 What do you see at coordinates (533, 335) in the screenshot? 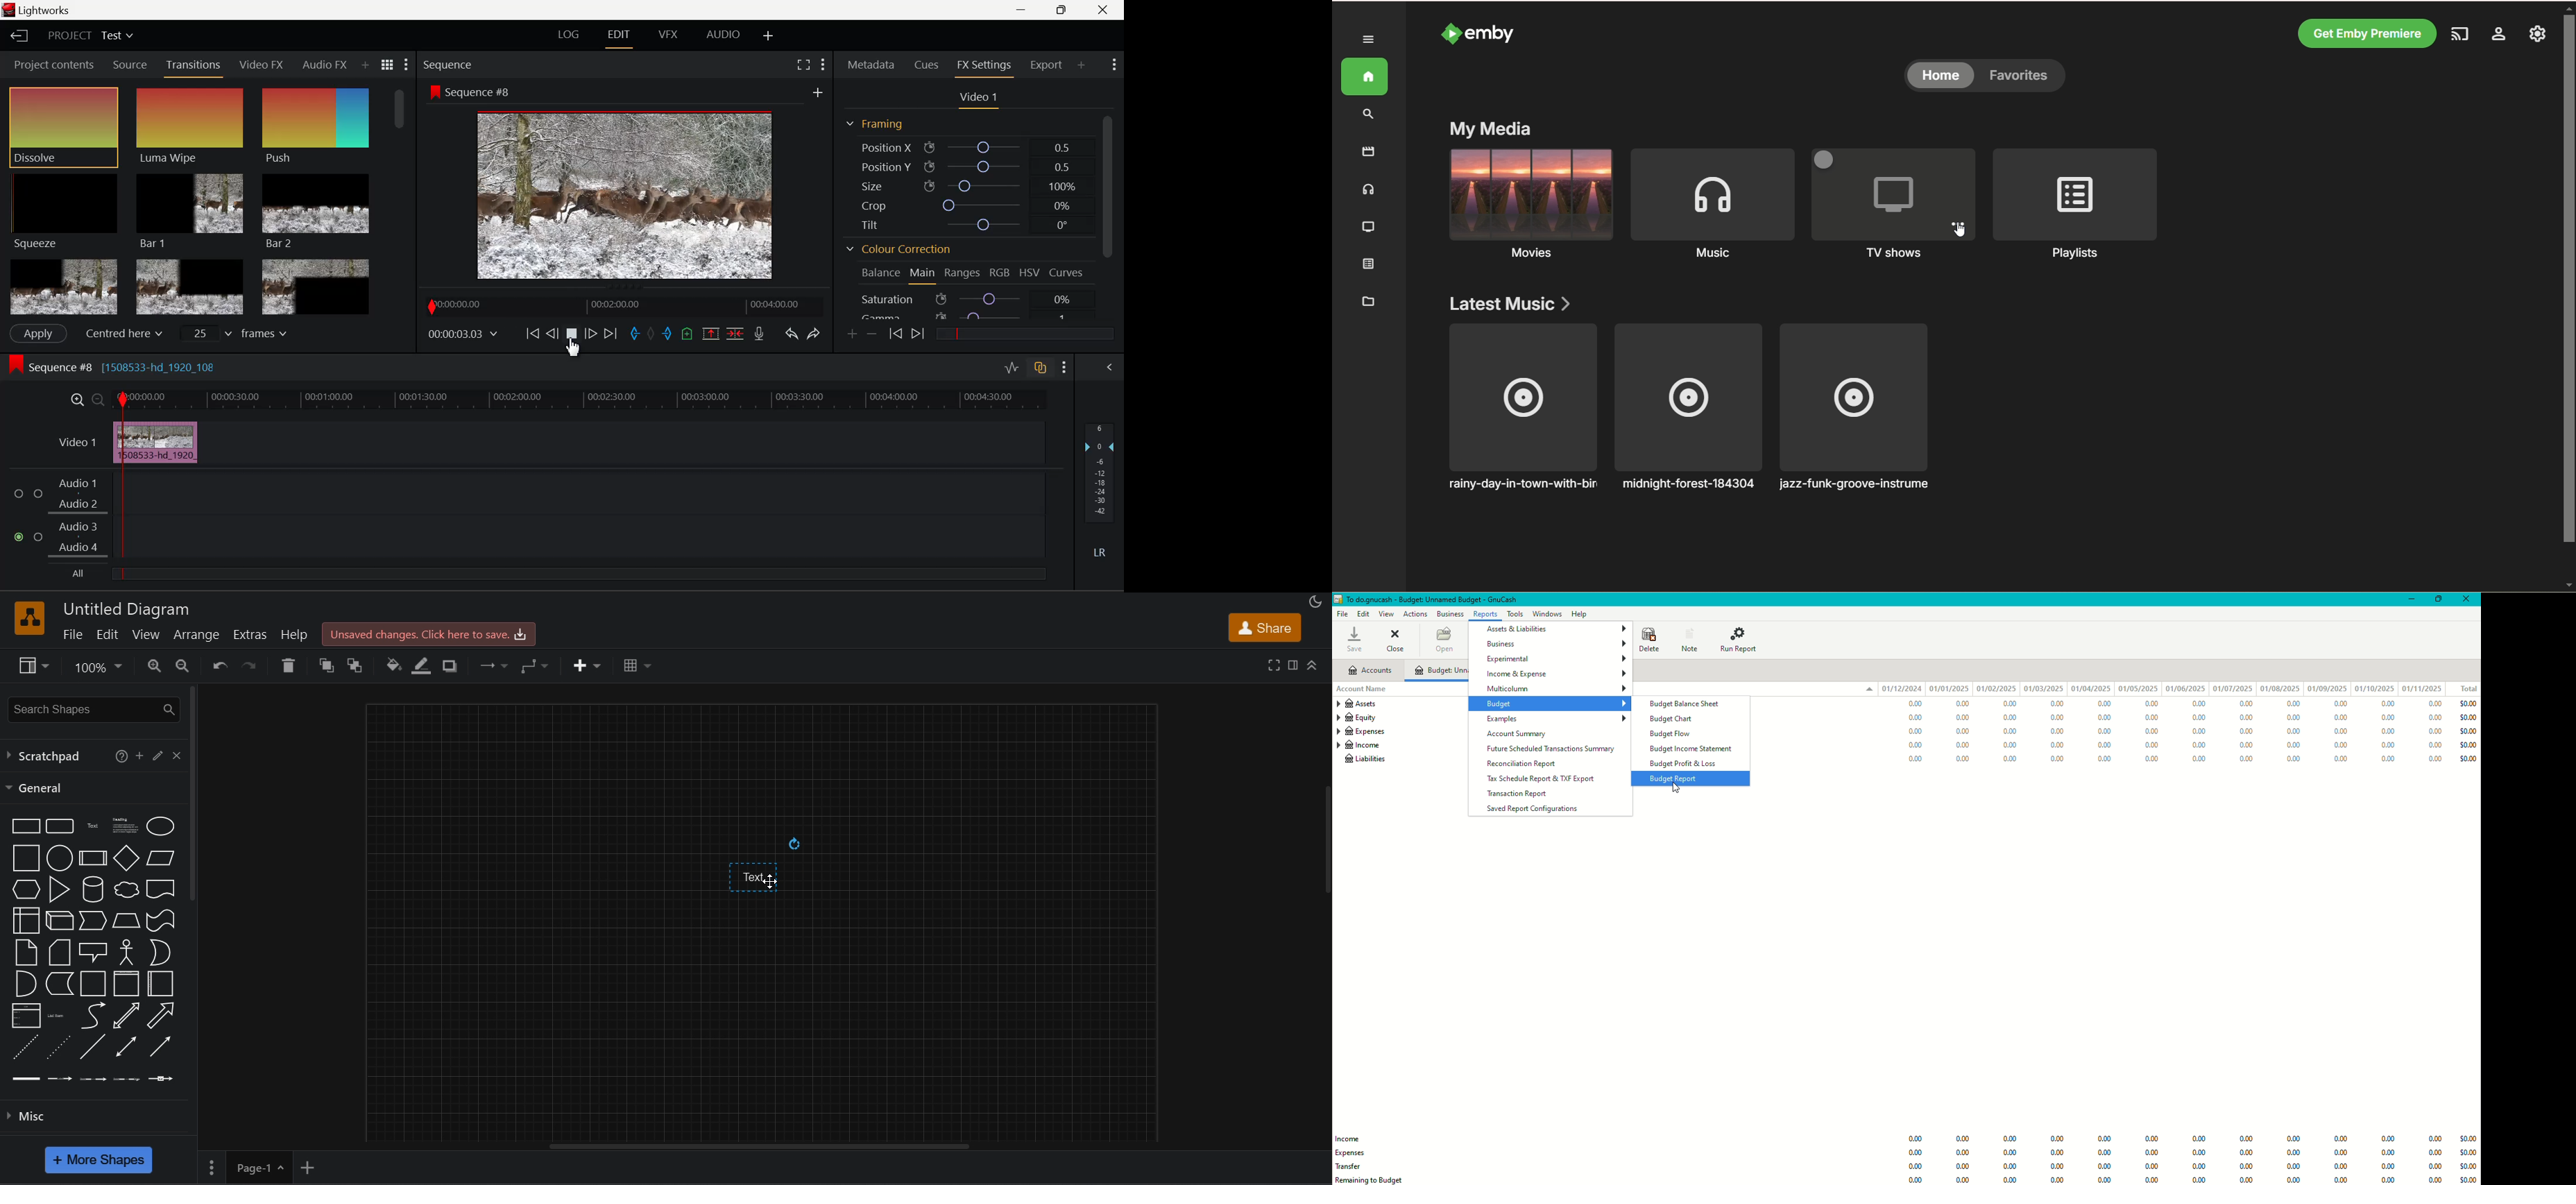
I see `To start` at bounding box center [533, 335].